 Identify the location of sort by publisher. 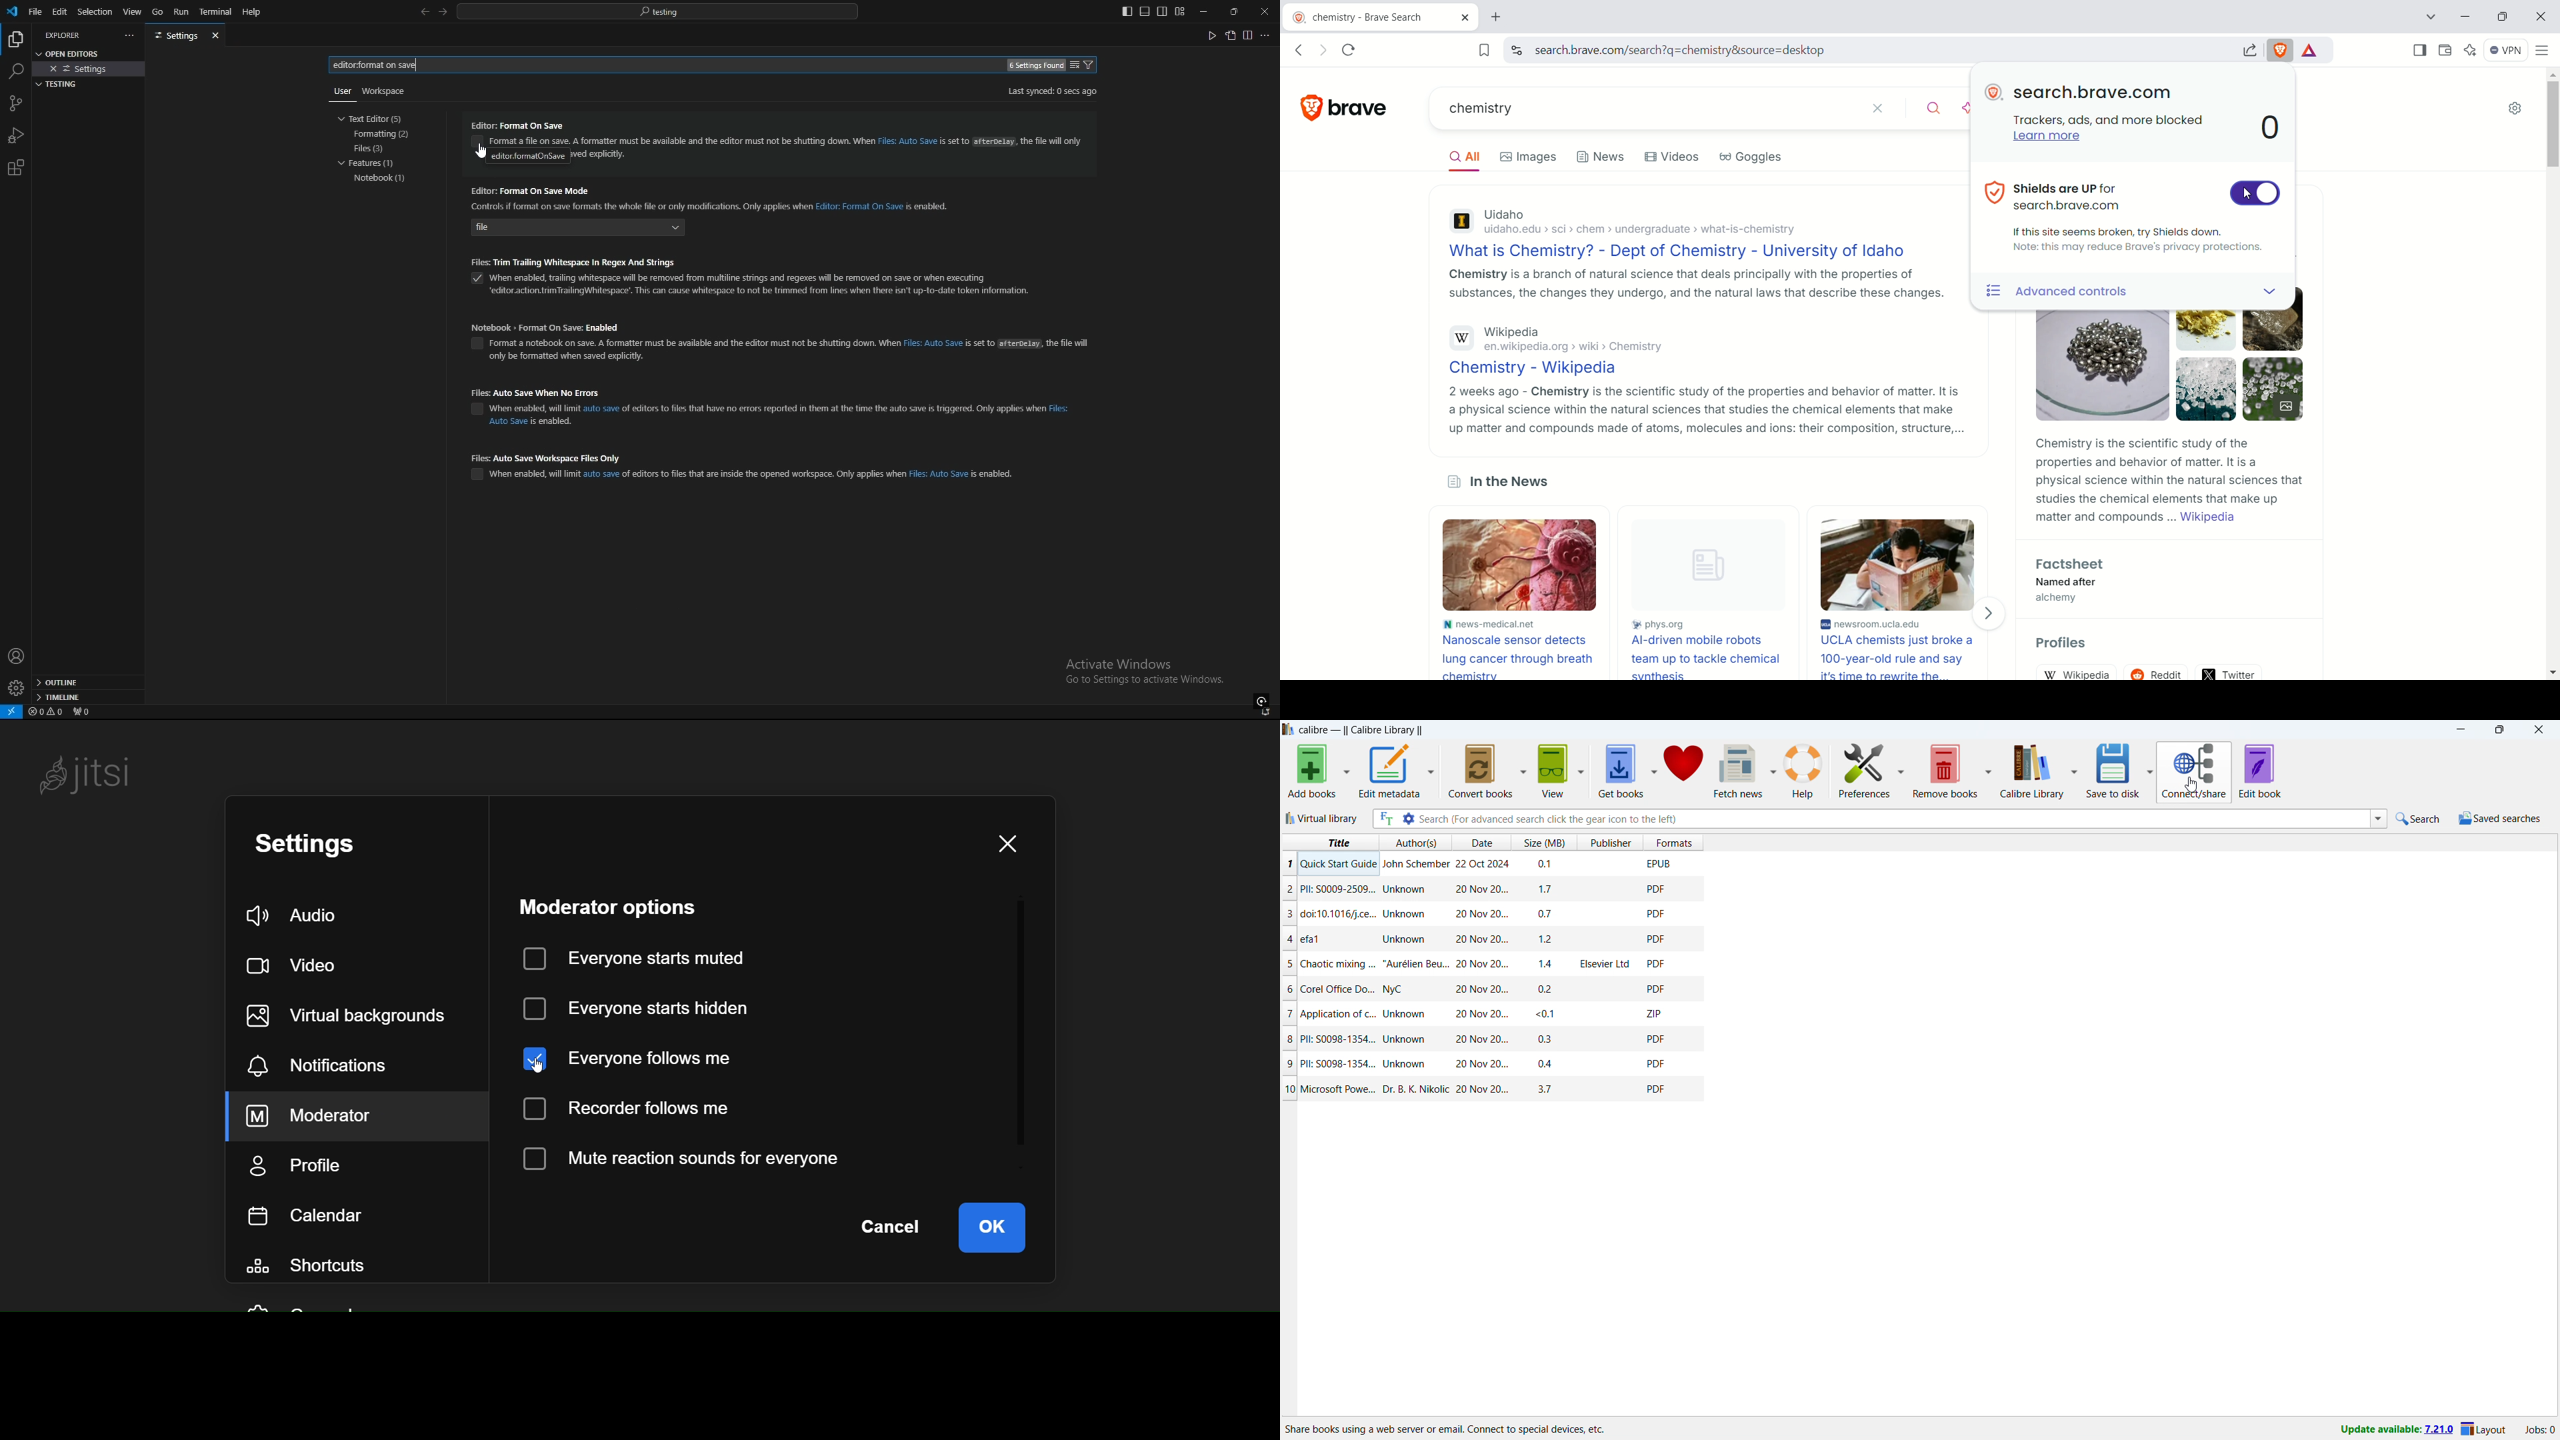
(1609, 842).